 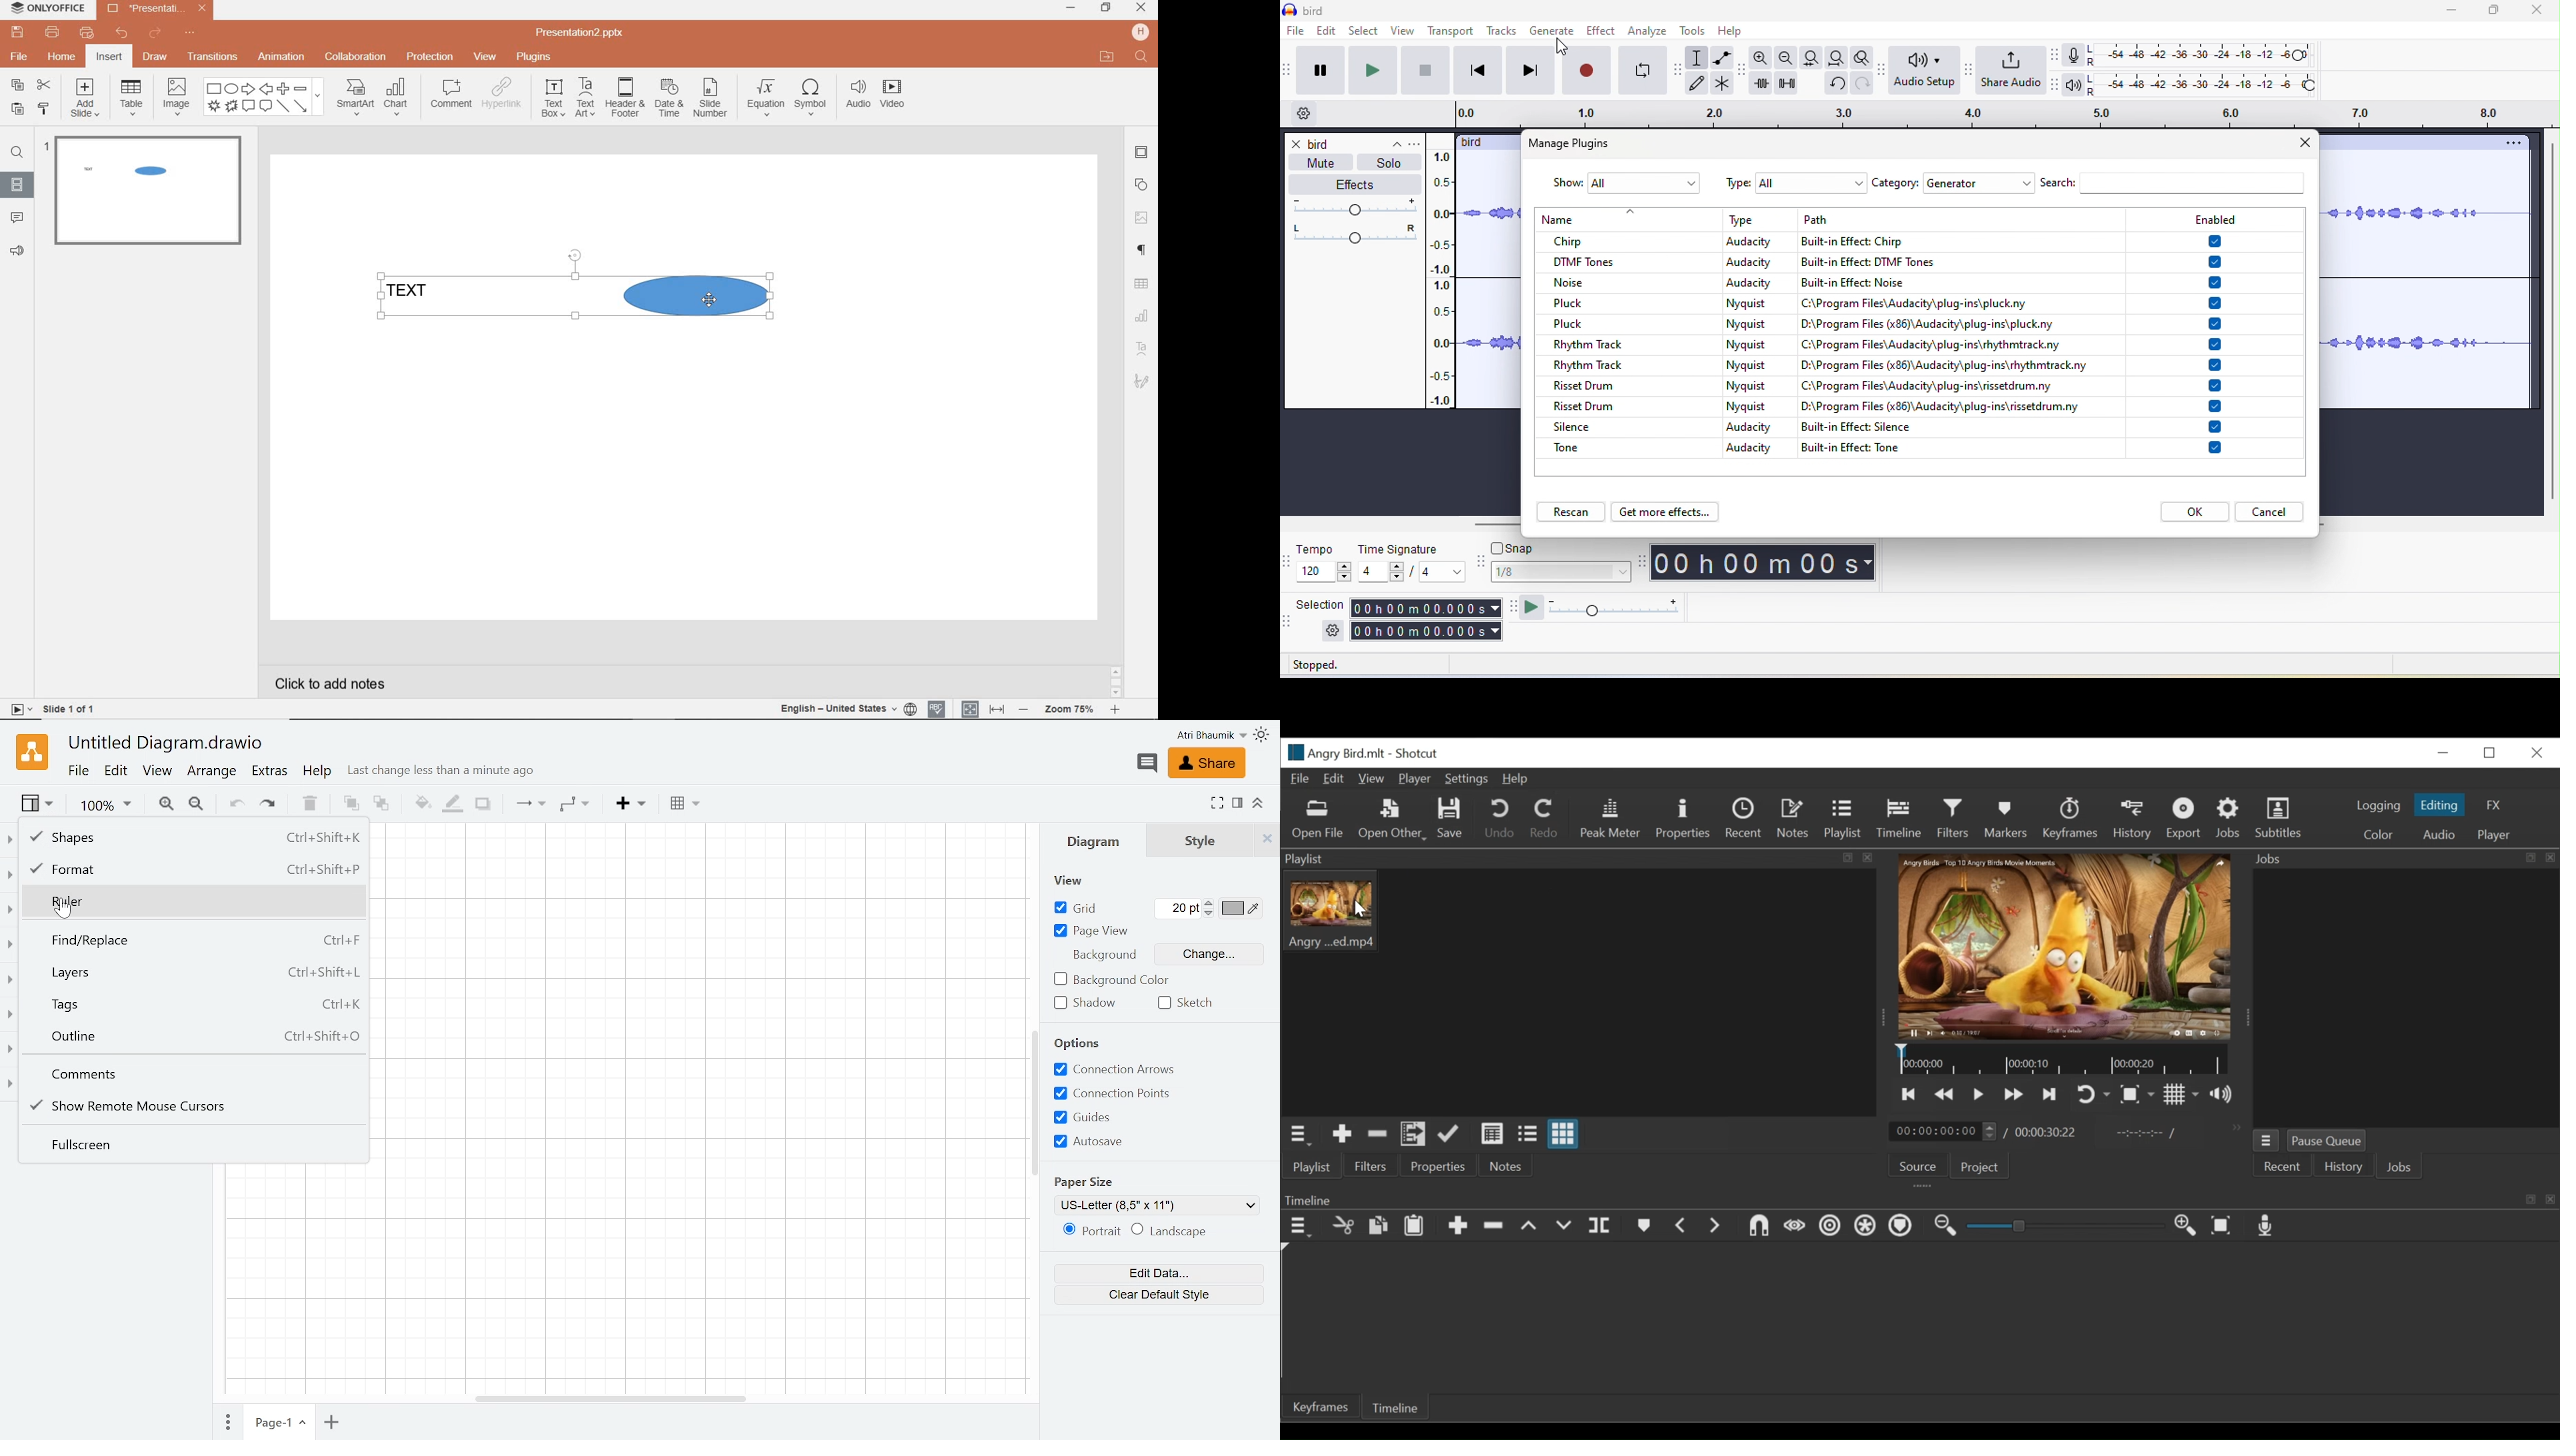 What do you see at coordinates (1310, 1167) in the screenshot?
I see `Playlist` at bounding box center [1310, 1167].